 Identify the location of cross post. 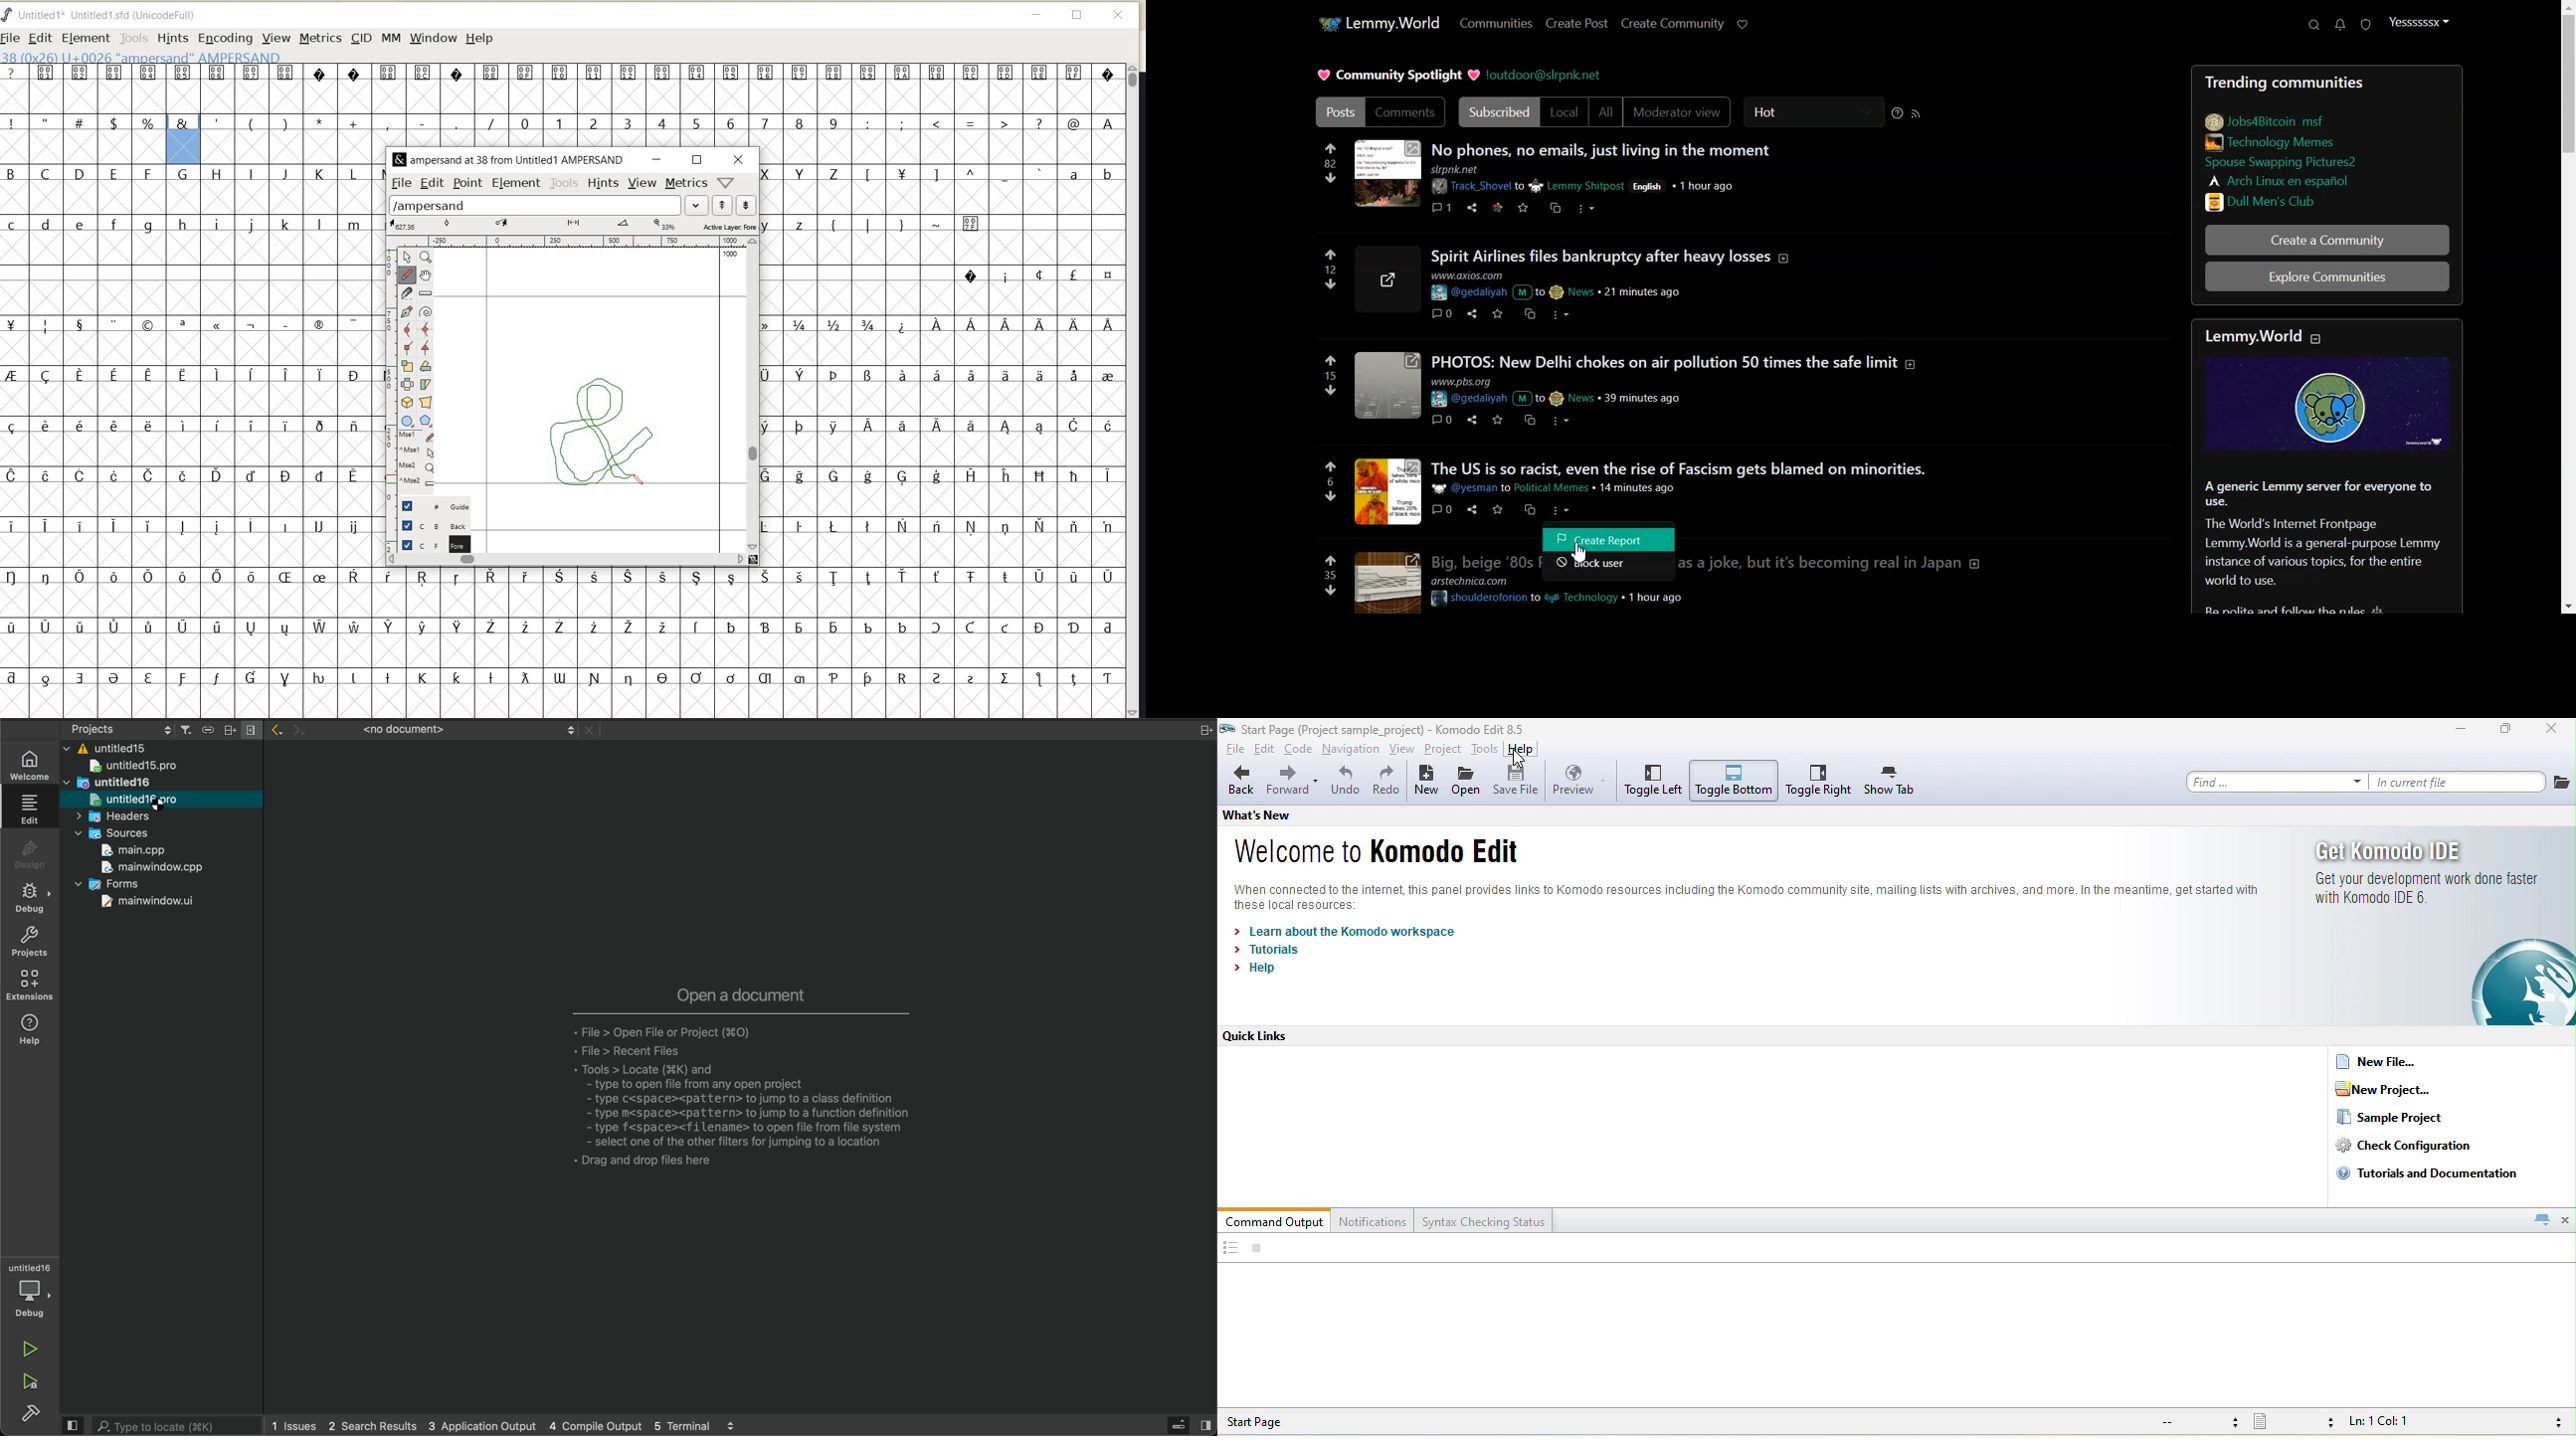
(1528, 313).